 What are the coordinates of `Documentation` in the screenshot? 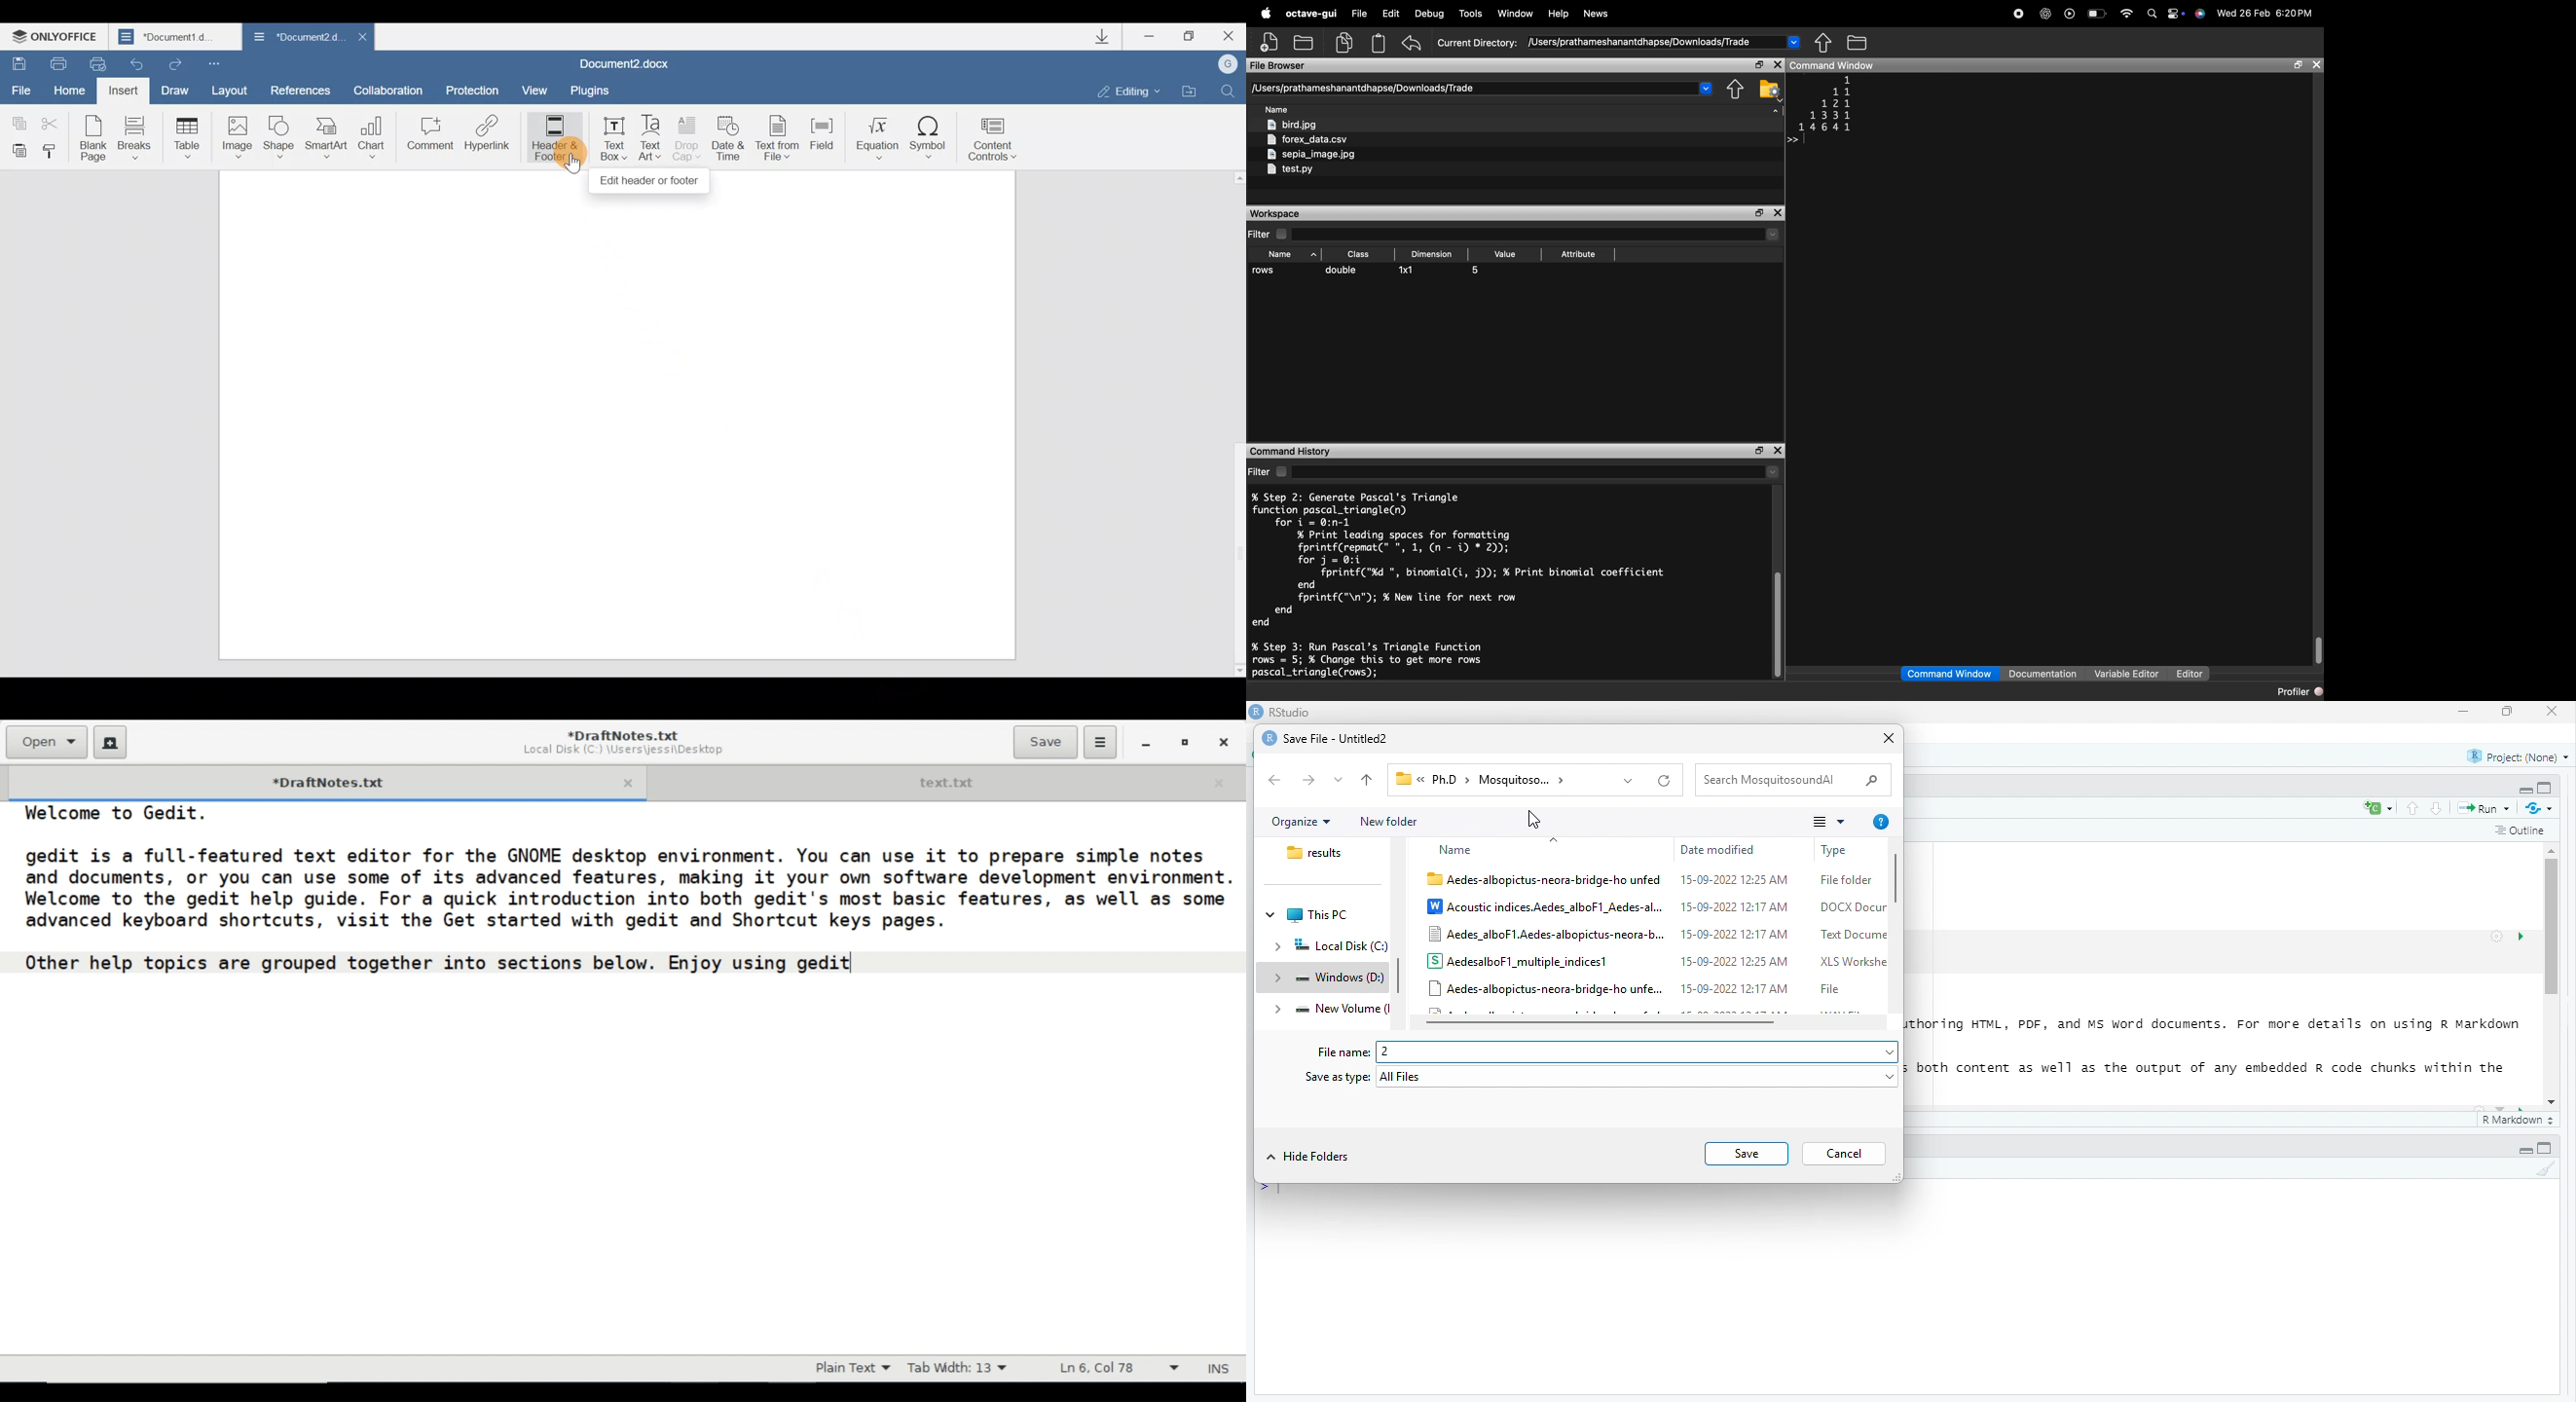 It's located at (2042, 673).